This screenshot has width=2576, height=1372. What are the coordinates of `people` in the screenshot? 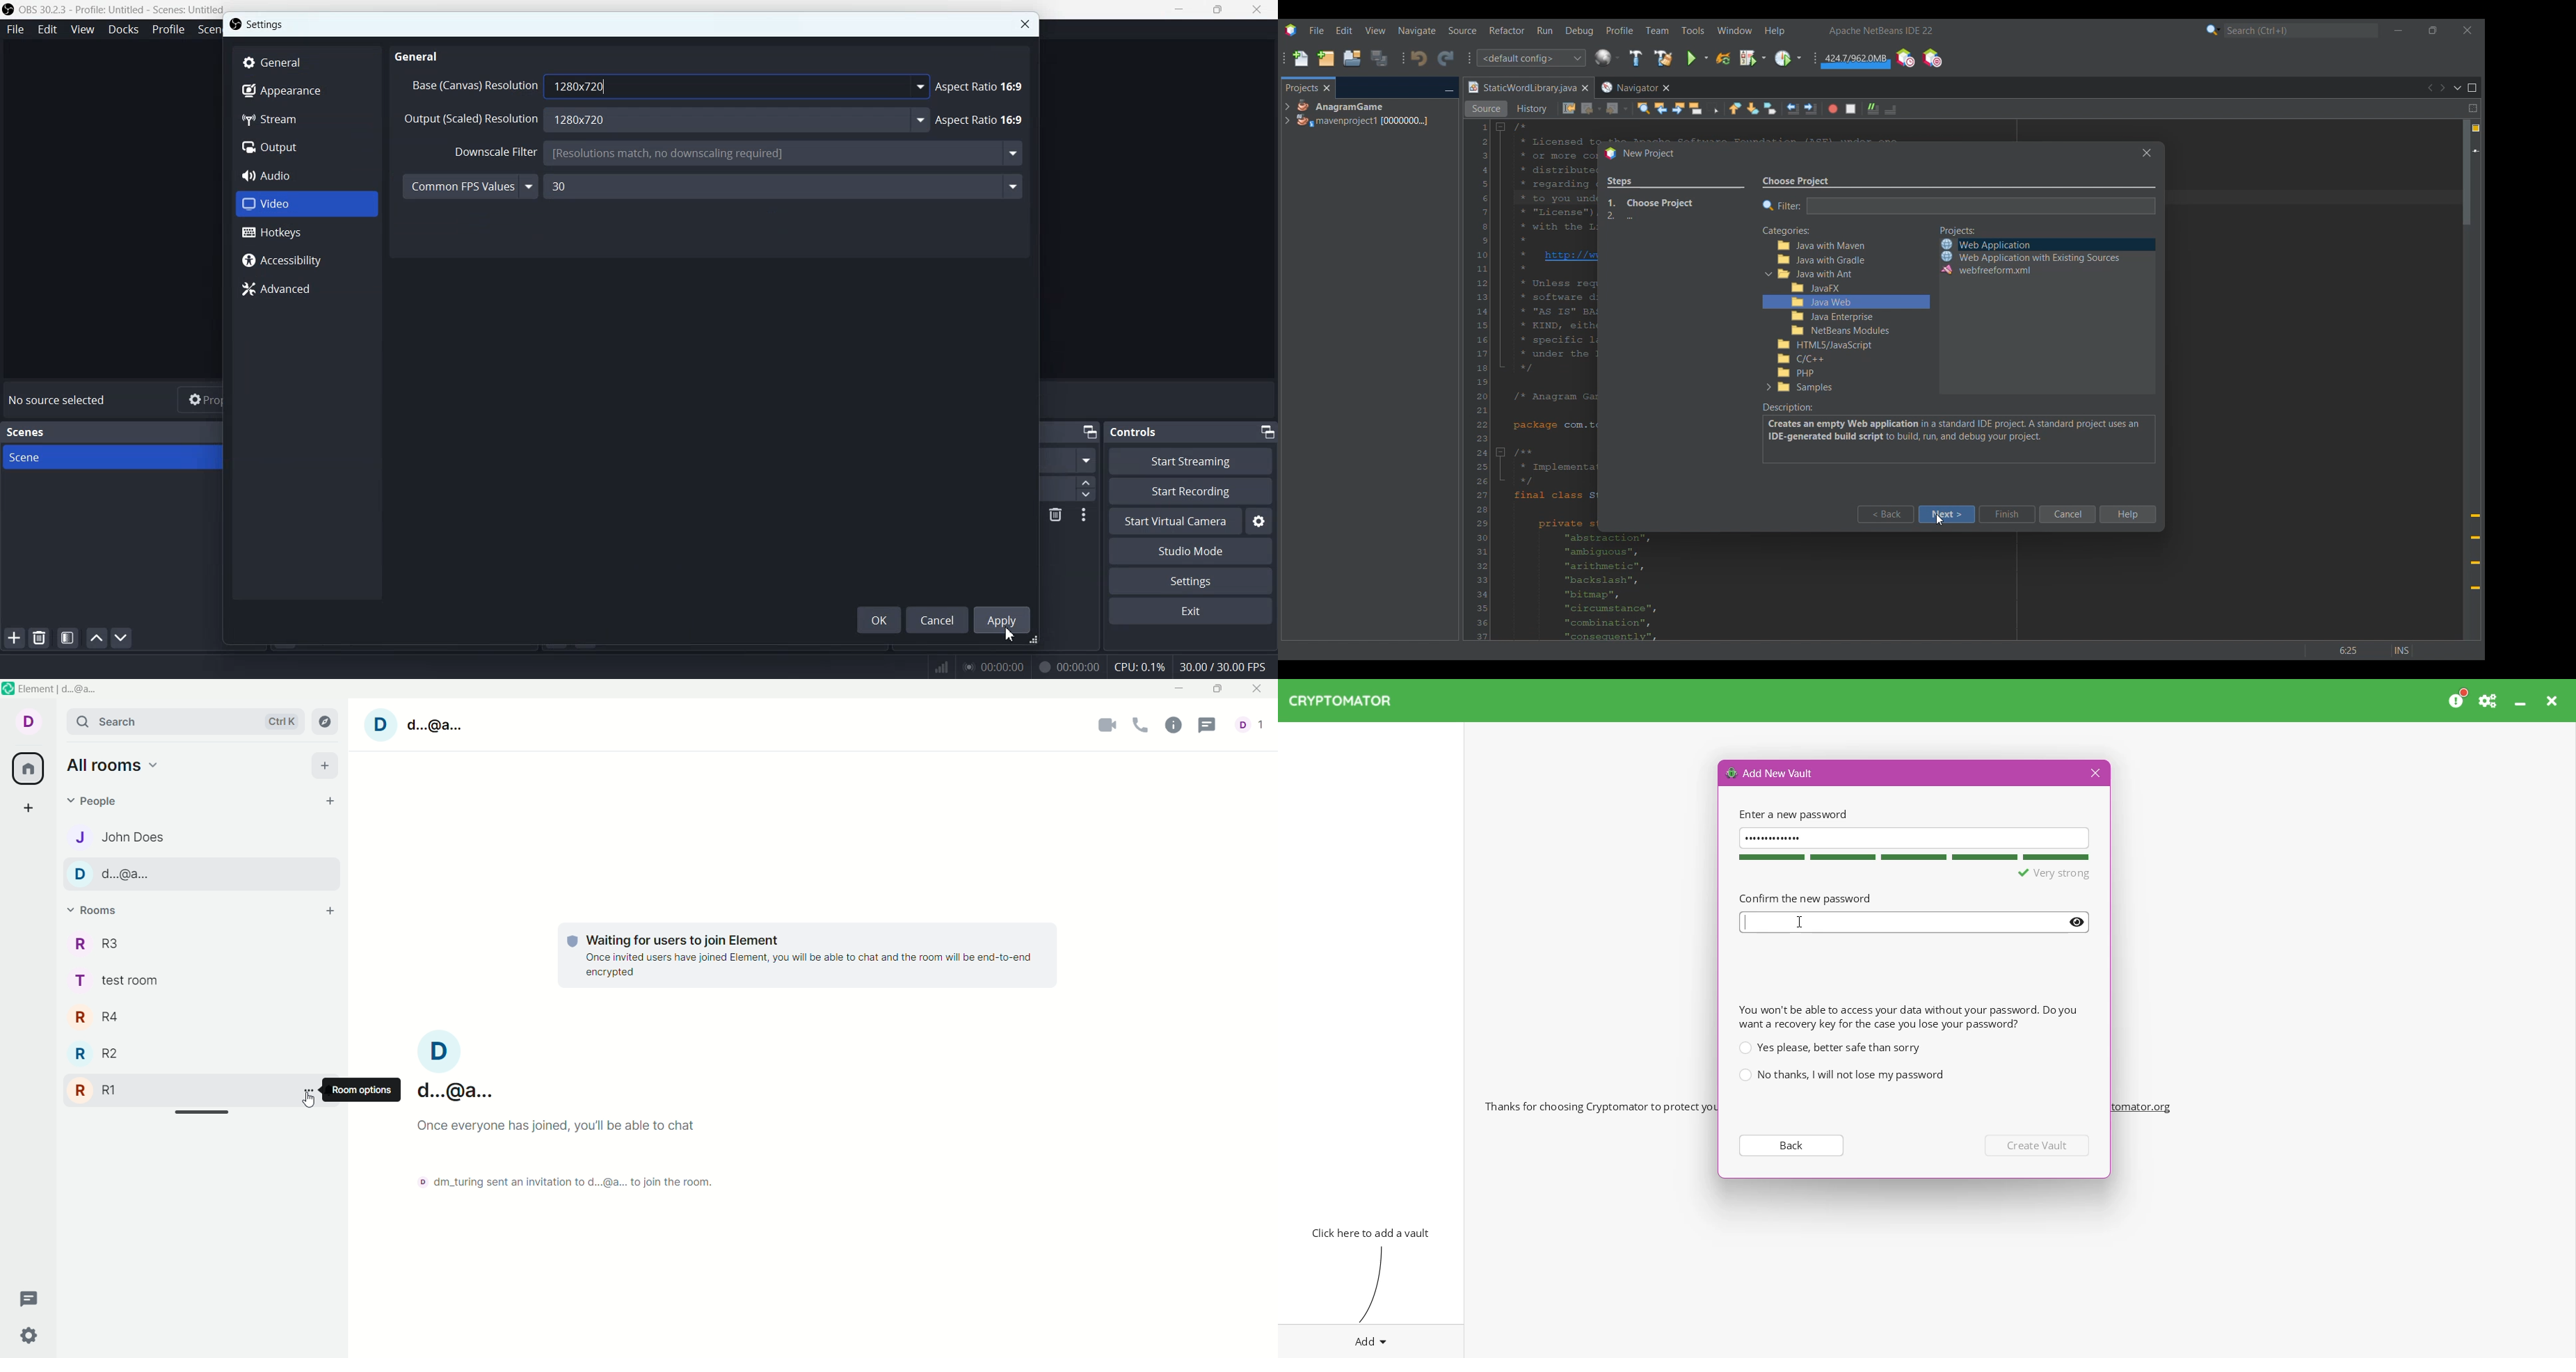 It's located at (98, 803).